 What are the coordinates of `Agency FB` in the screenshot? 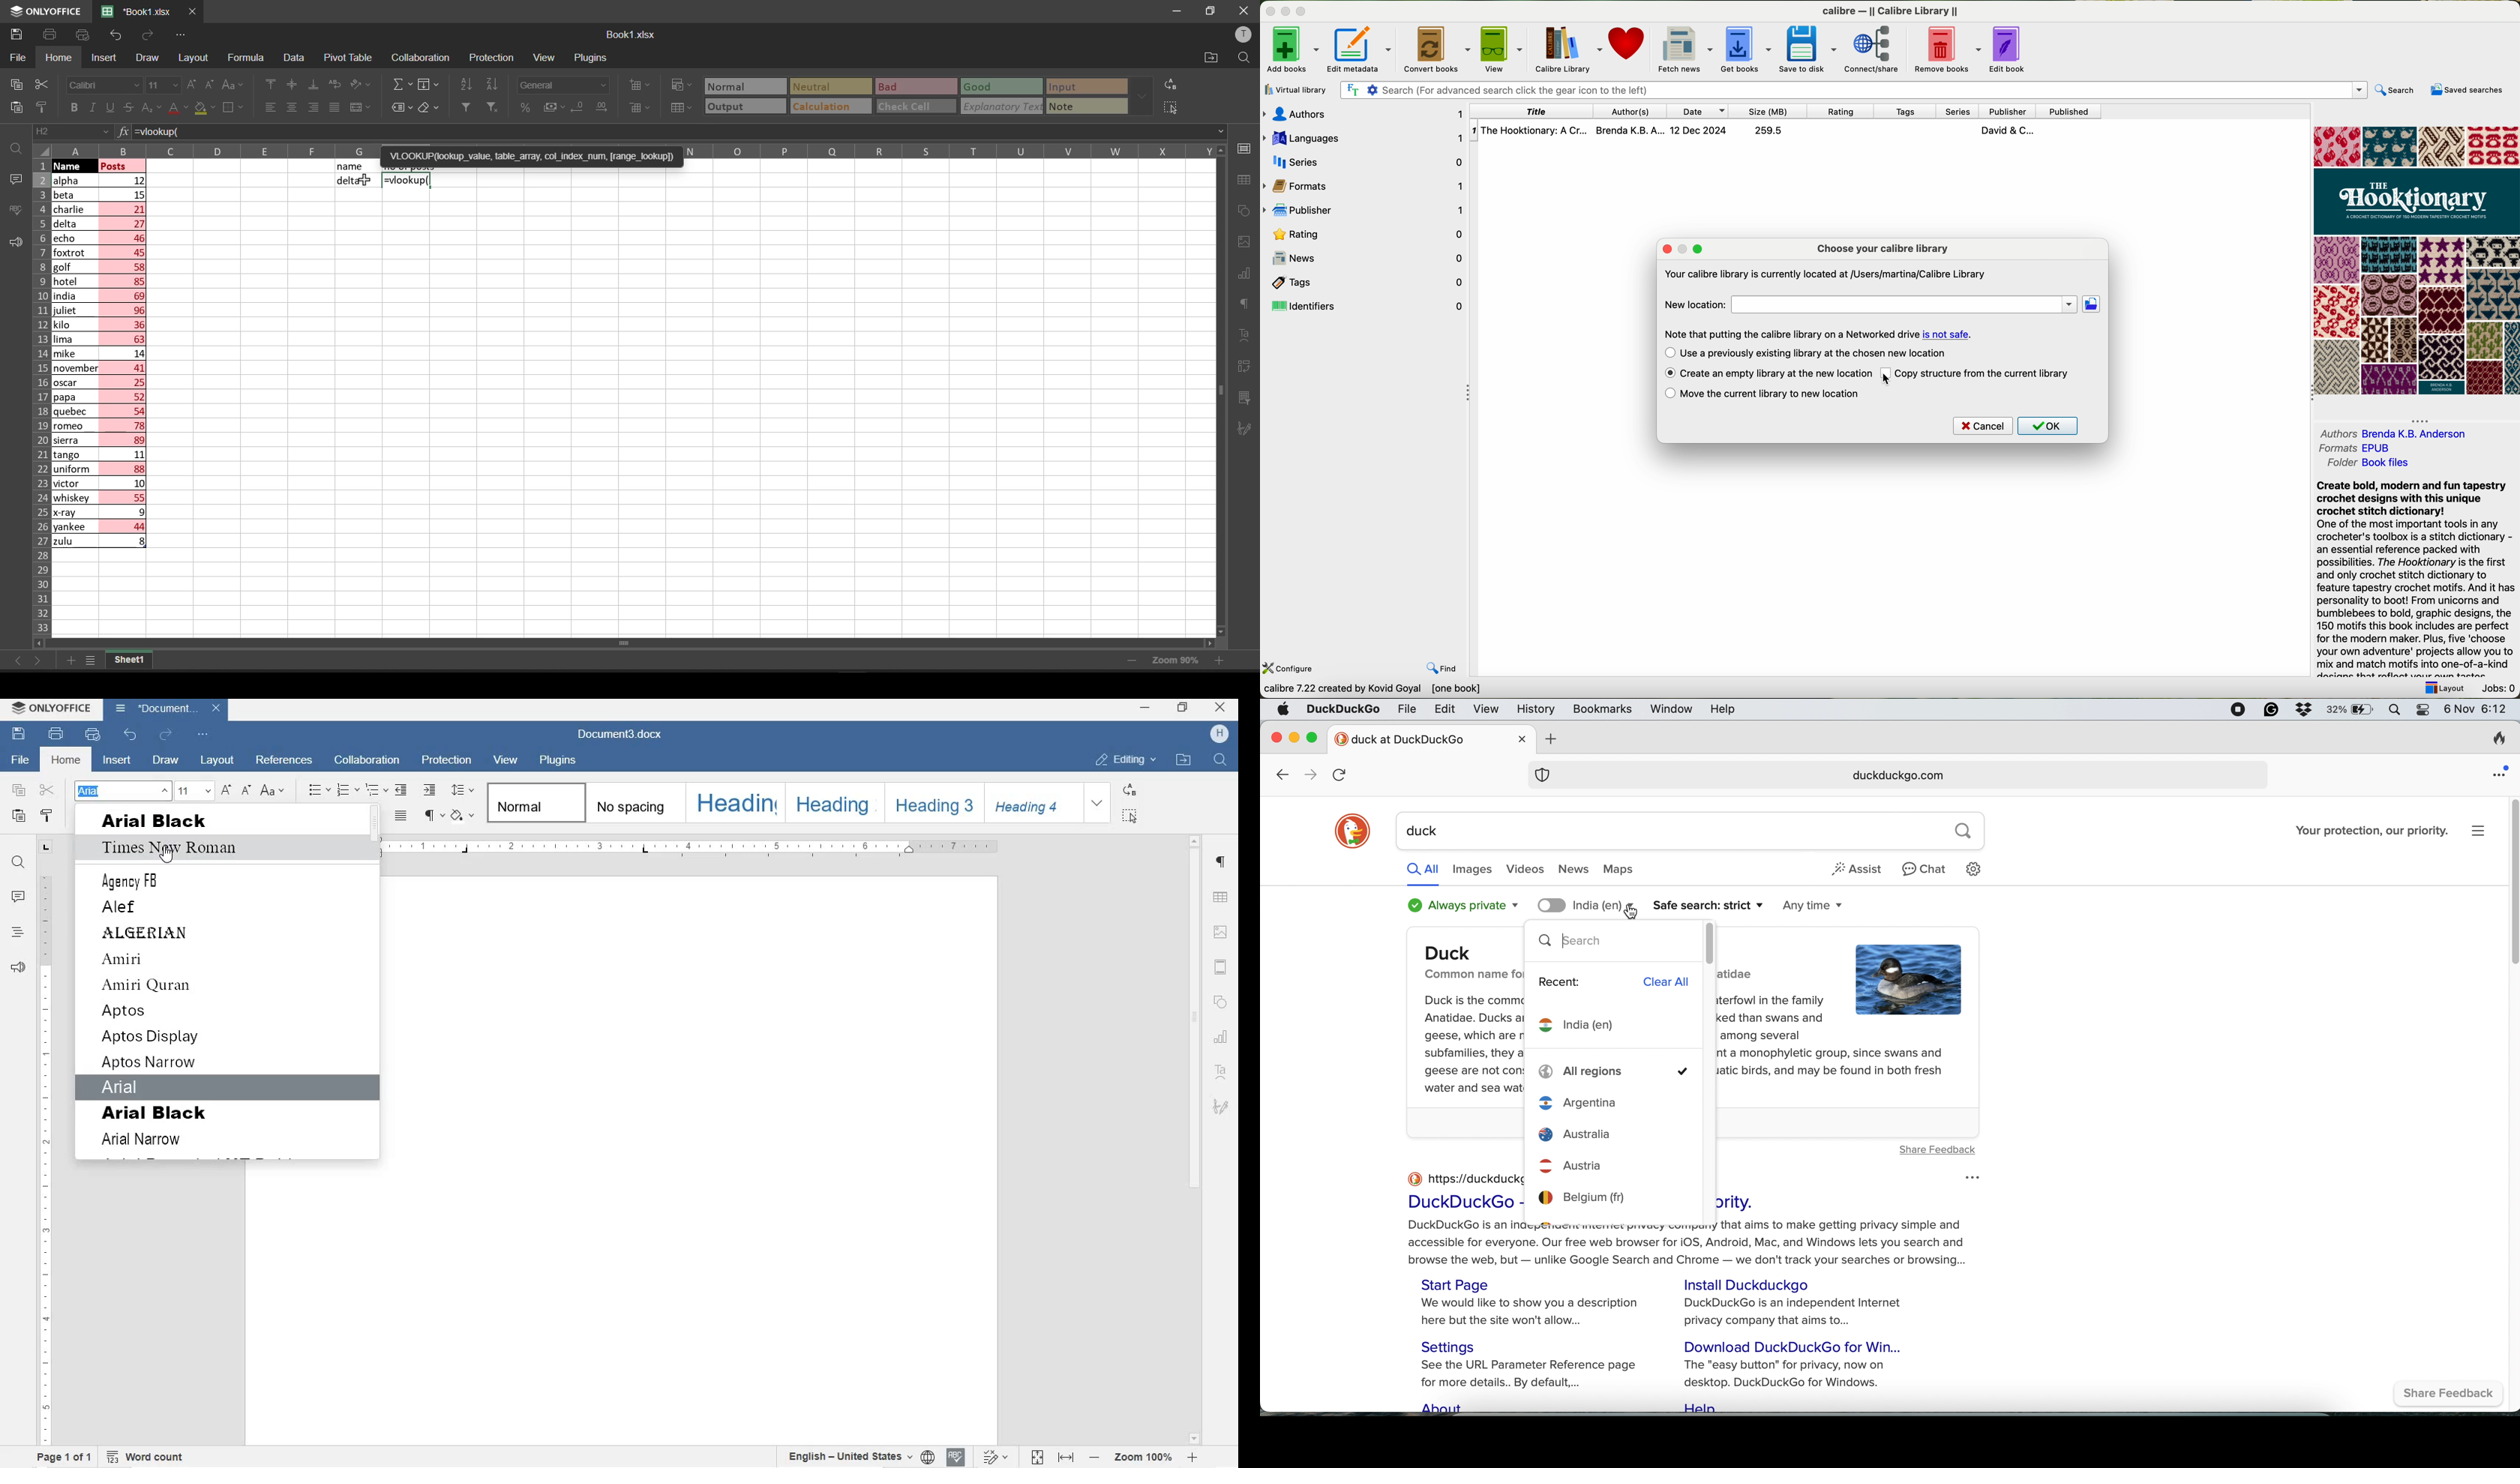 It's located at (138, 880).